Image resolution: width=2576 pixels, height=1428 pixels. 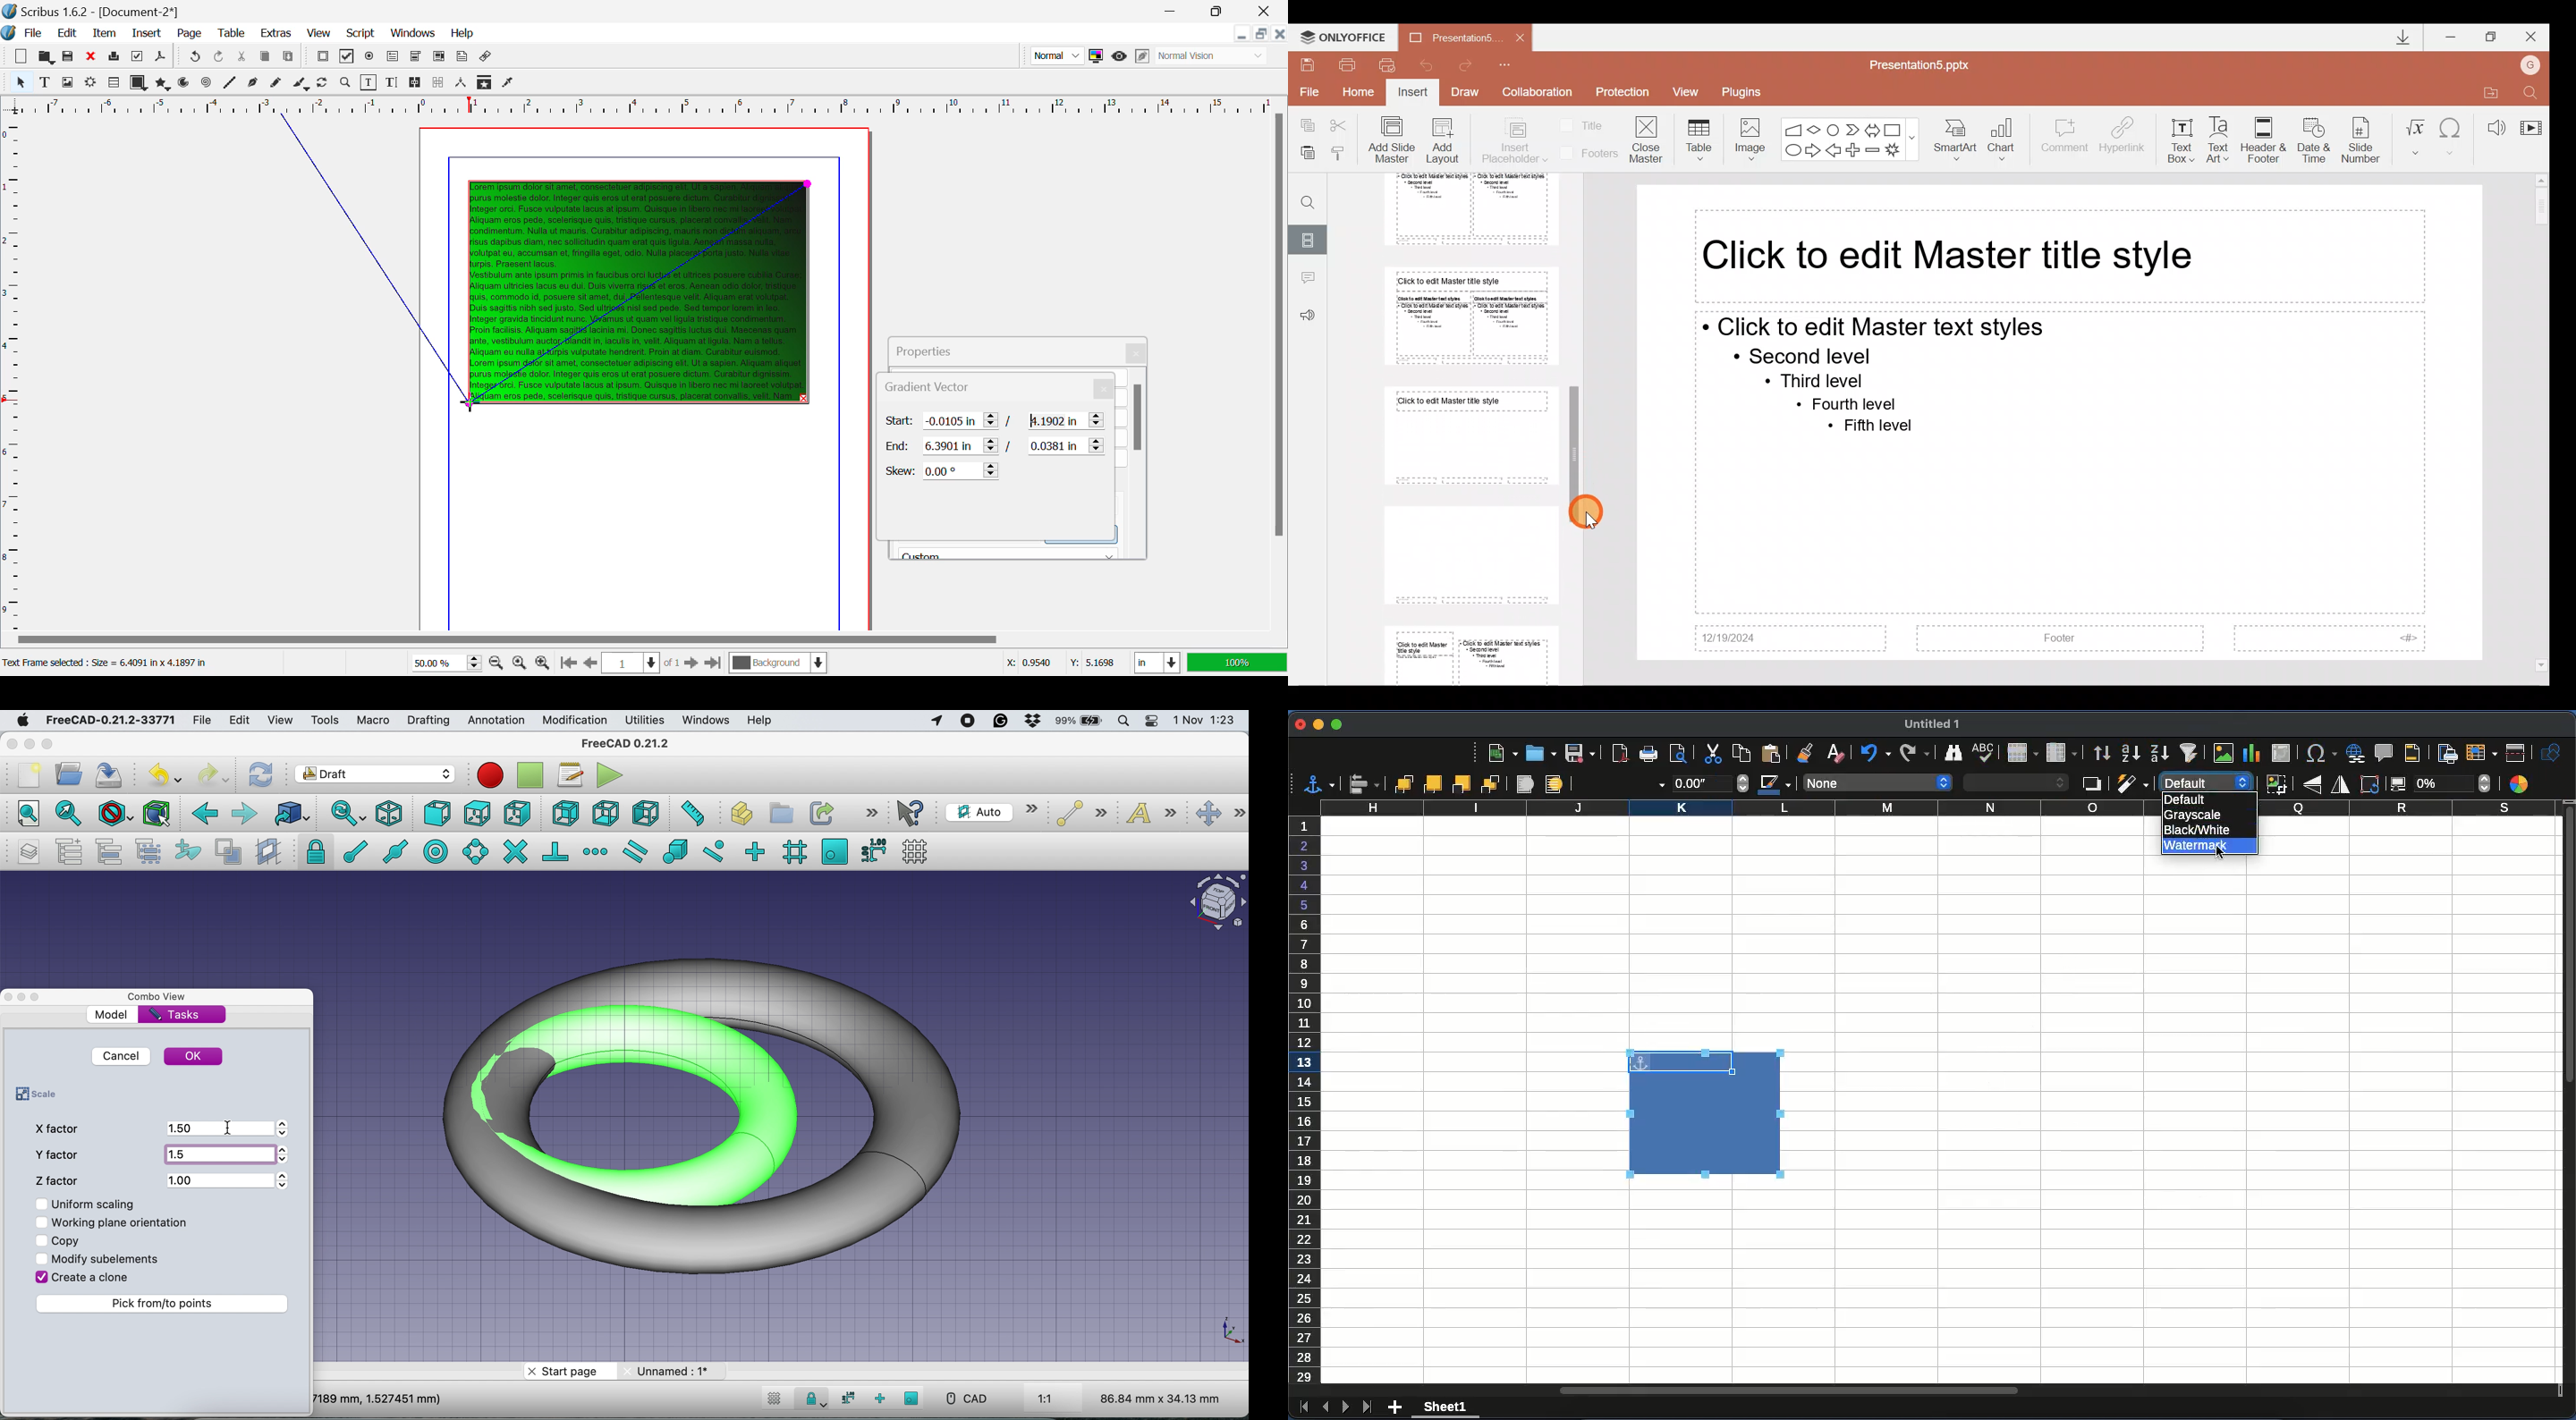 I want to click on Scroll Bar, so click(x=1279, y=370).